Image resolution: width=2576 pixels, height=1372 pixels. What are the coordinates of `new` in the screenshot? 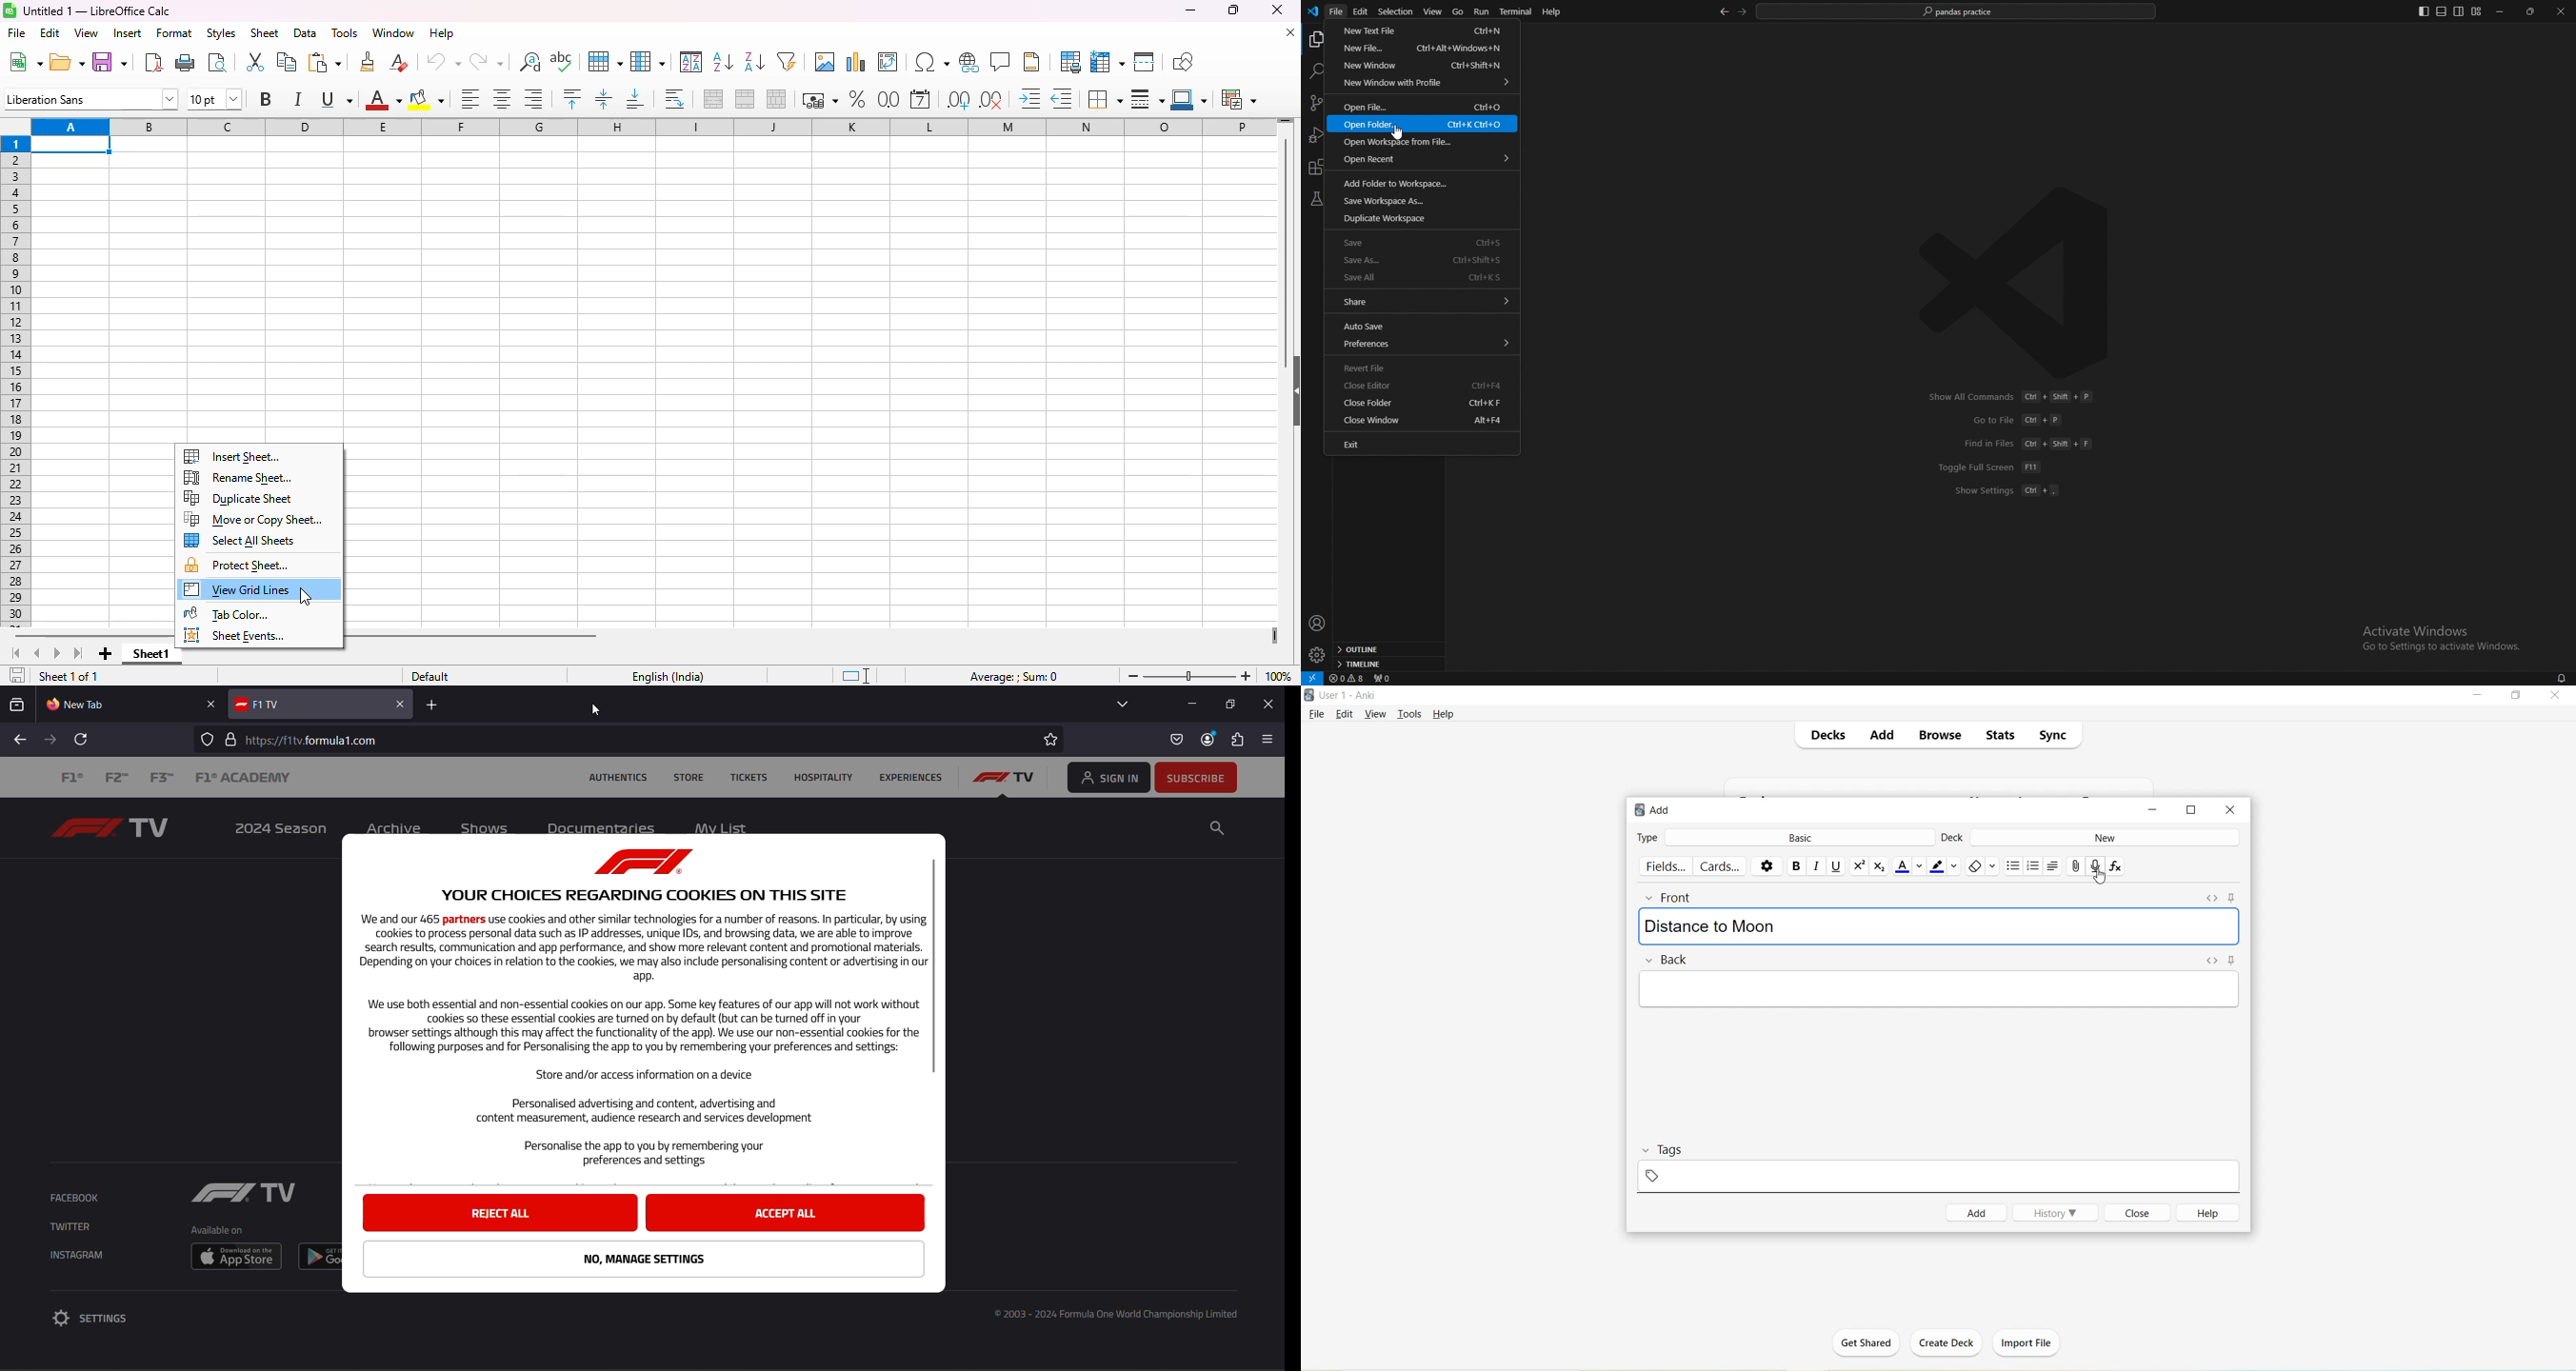 It's located at (25, 62).